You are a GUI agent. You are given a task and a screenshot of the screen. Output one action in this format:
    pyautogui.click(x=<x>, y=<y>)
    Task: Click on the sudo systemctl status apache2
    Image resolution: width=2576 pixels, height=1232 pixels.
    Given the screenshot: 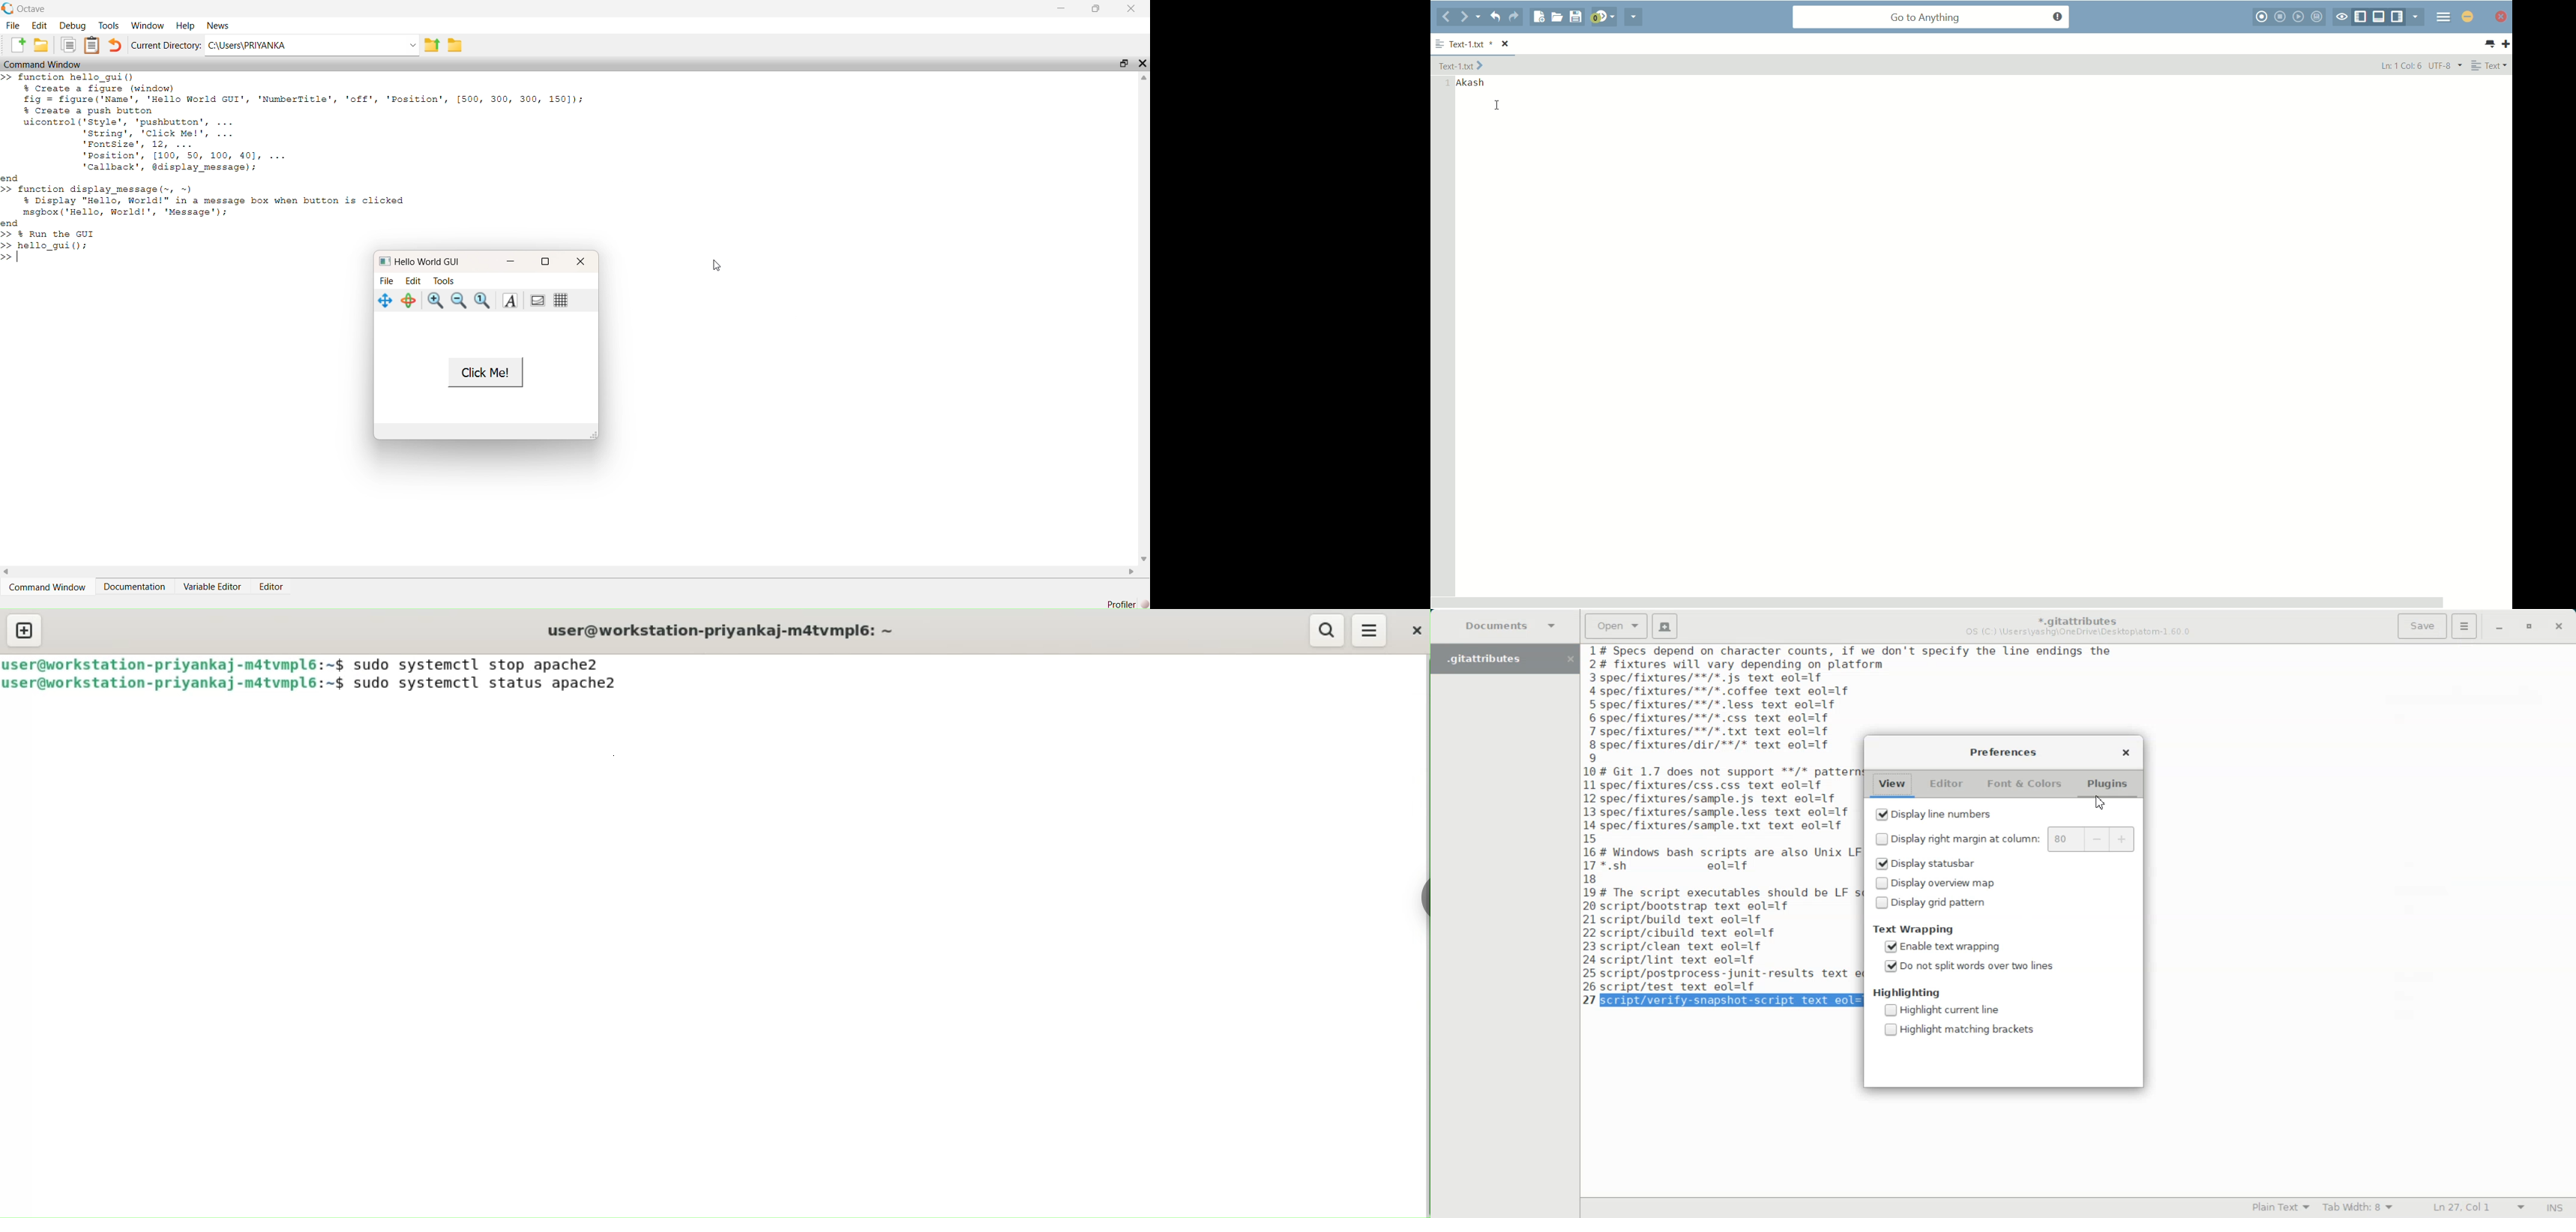 What is the action you would take?
    pyautogui.click(x=498, y=683)
    